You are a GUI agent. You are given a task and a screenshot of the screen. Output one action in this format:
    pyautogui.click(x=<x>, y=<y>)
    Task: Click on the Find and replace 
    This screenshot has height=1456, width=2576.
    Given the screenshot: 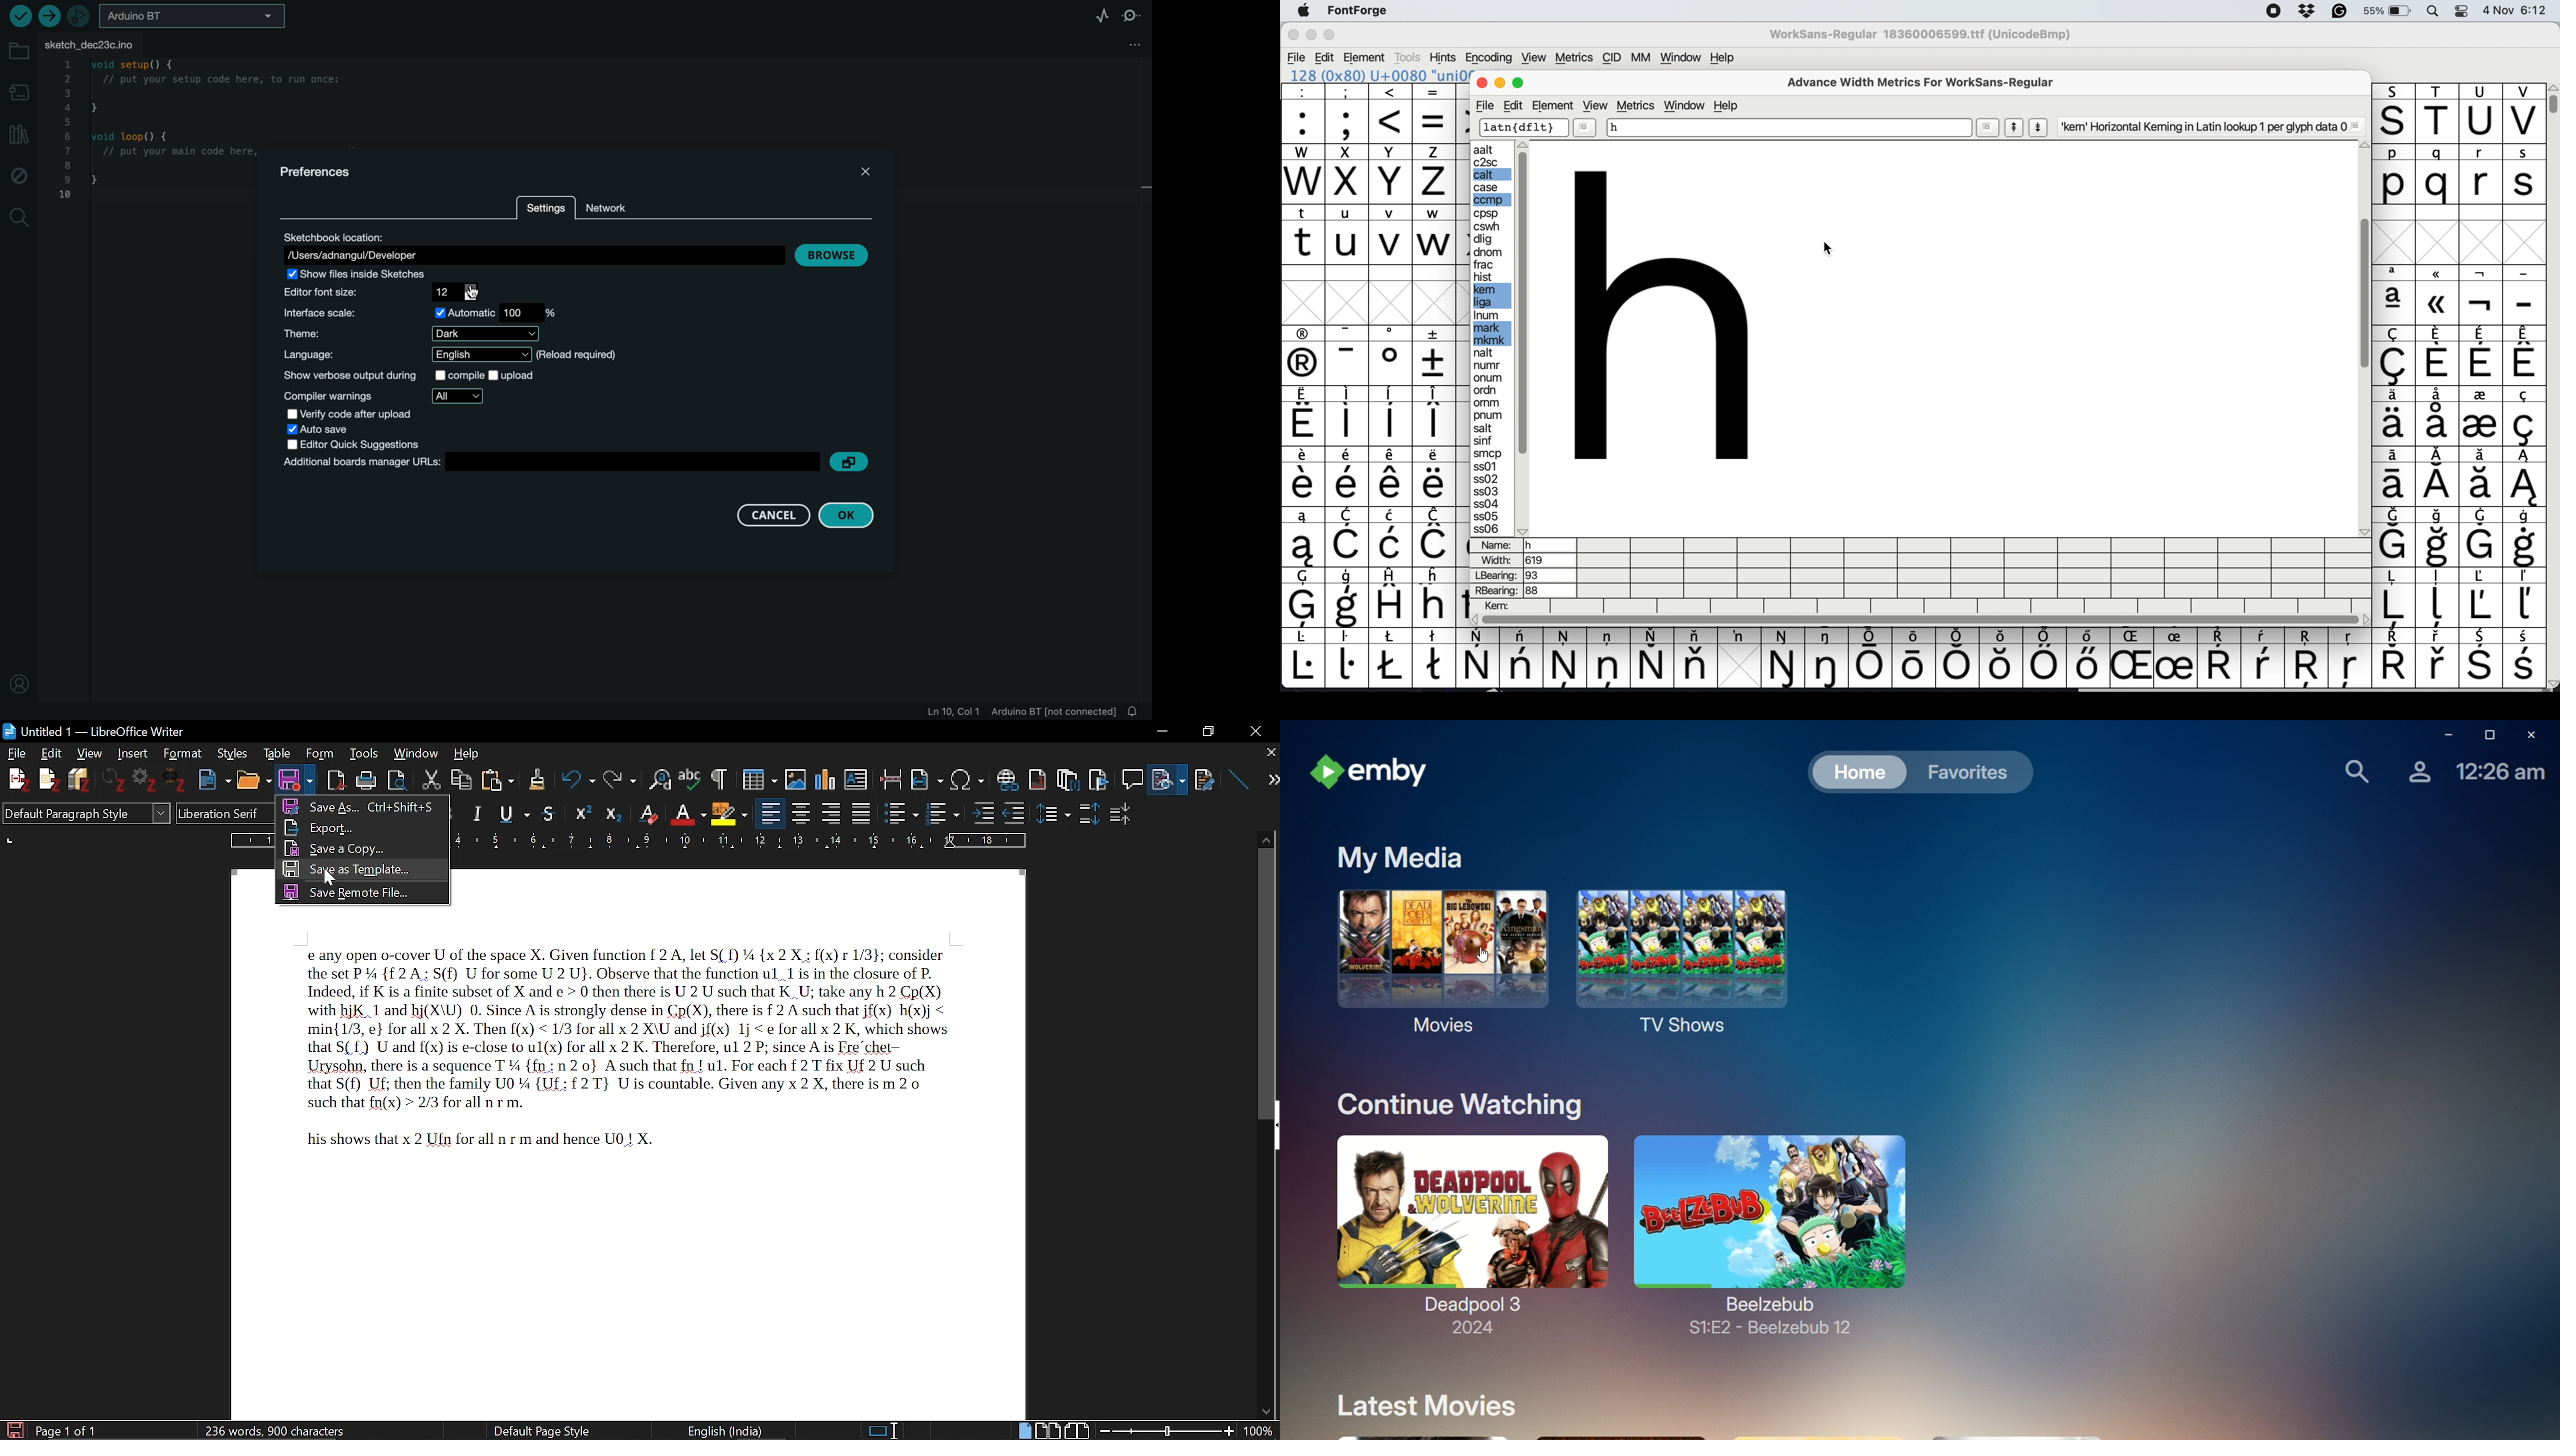 What is the action you would take?
    pyautogui.click(x=657, y=778)
    